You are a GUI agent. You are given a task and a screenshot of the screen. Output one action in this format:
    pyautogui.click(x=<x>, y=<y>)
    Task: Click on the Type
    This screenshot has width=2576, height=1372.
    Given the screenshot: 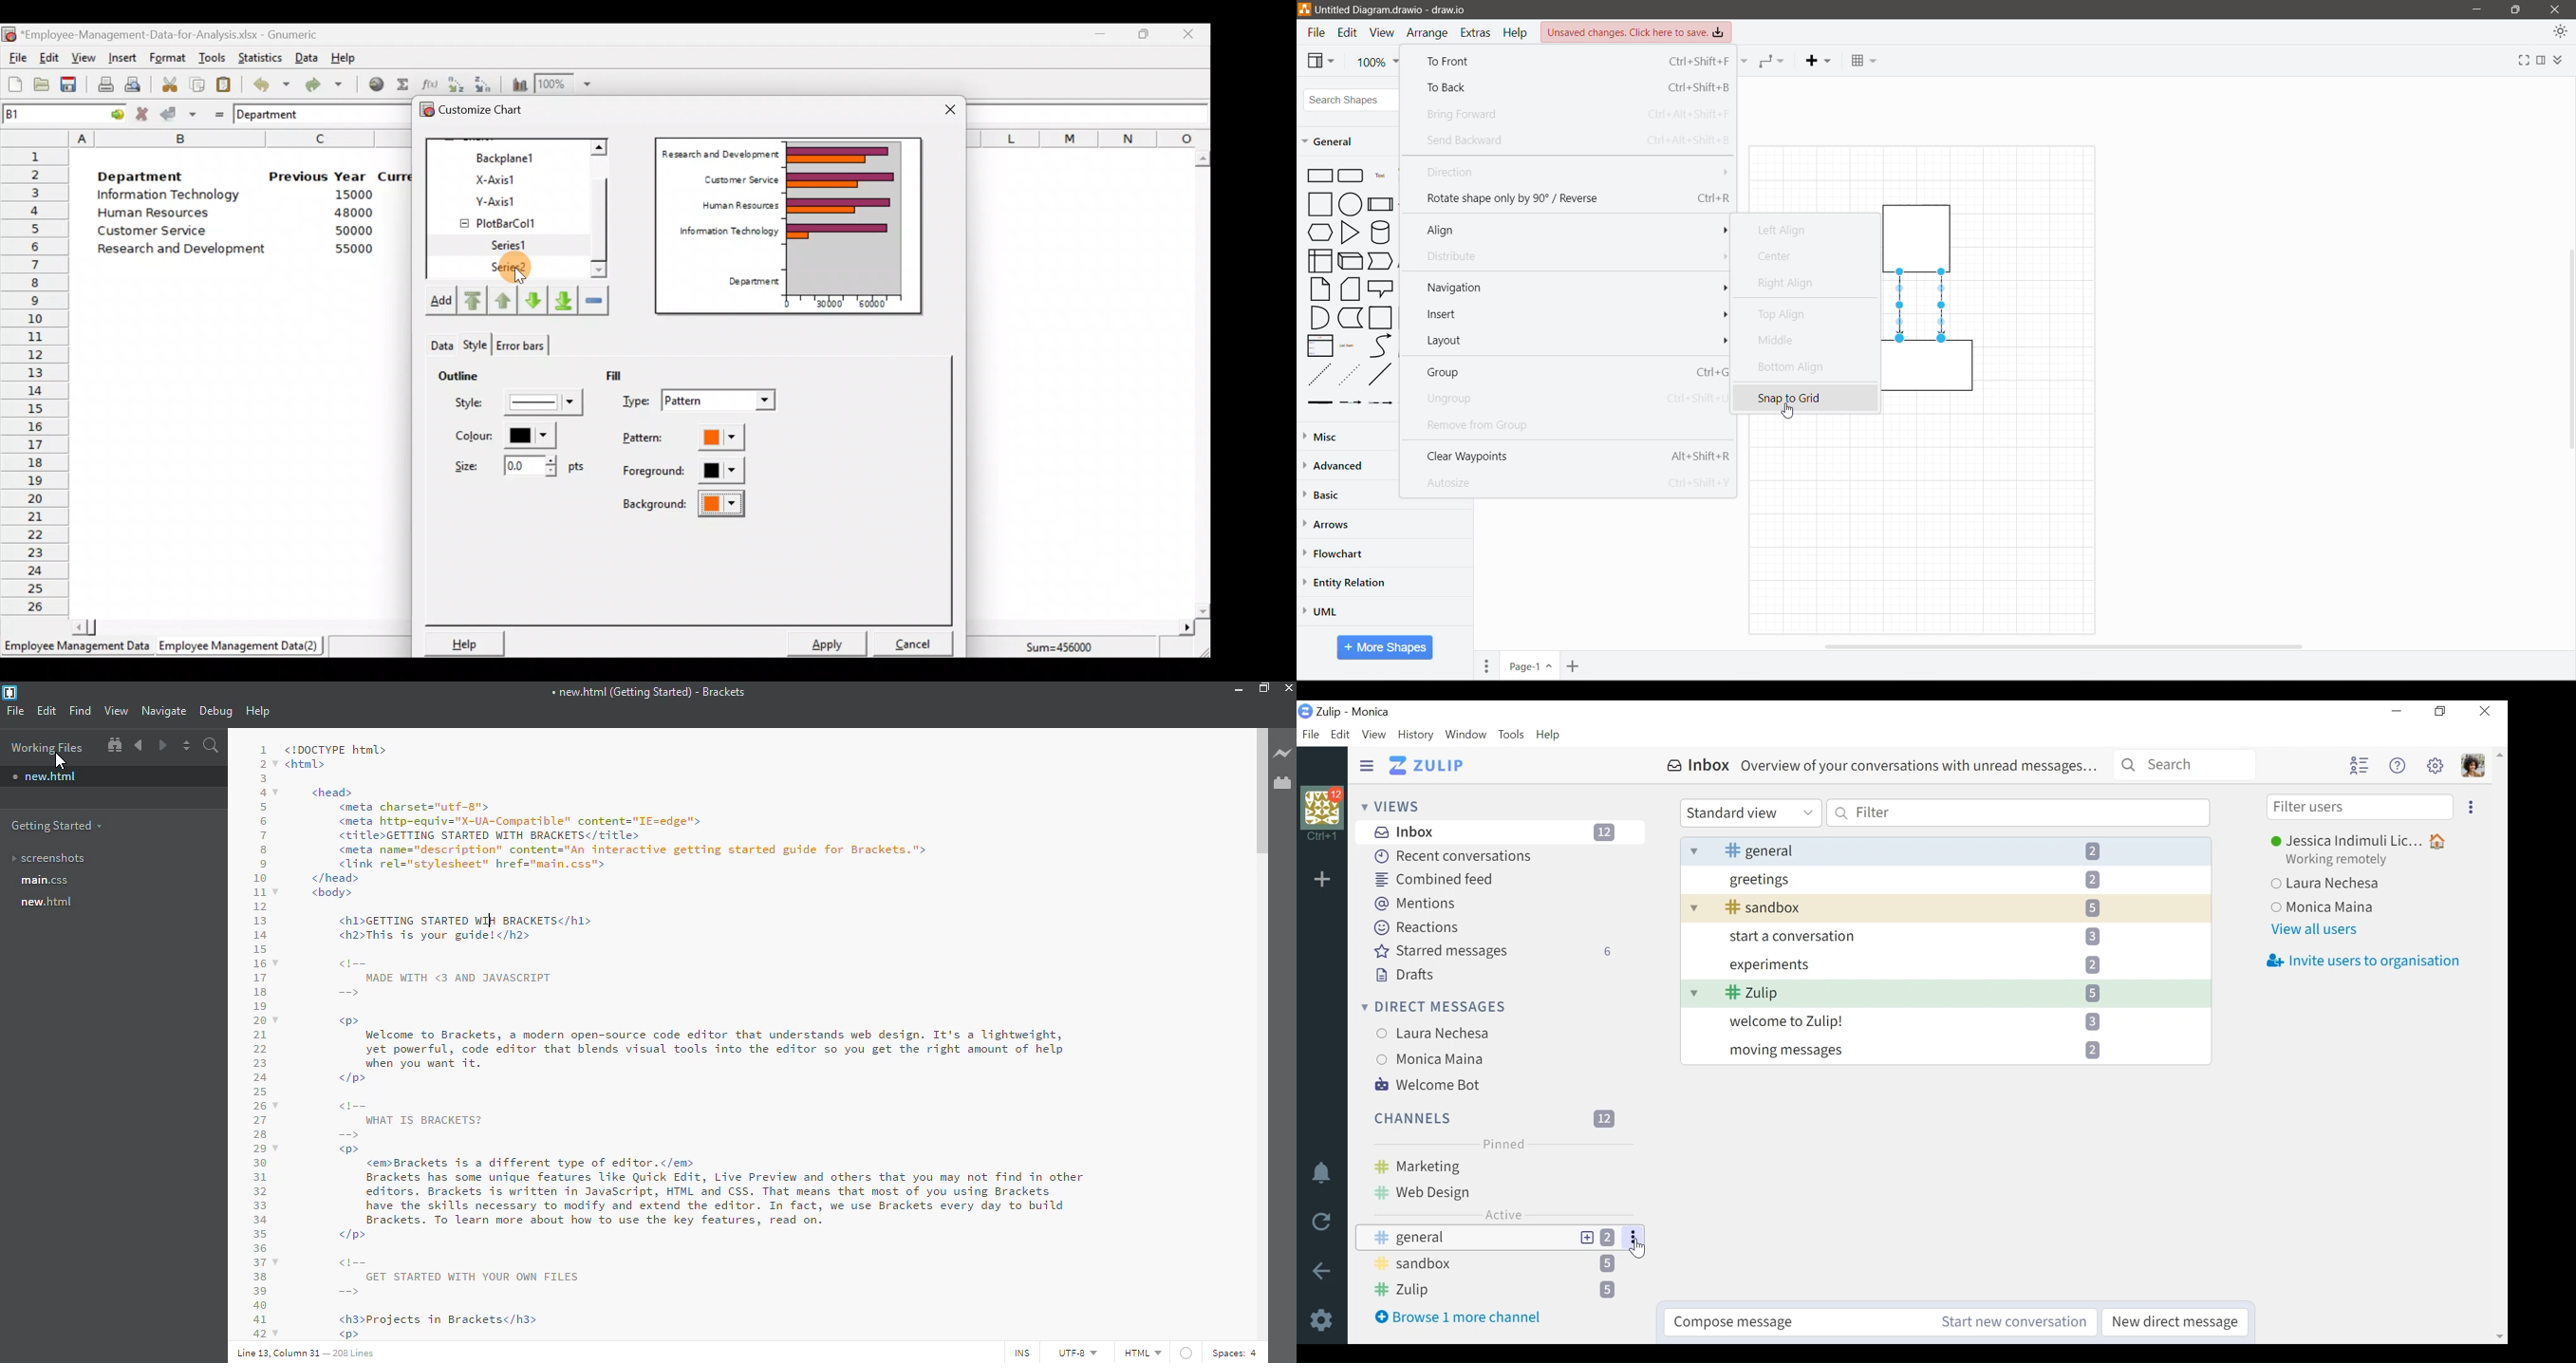 What is the action you would take?
    pyautogui.click(x=702, y=402)
    